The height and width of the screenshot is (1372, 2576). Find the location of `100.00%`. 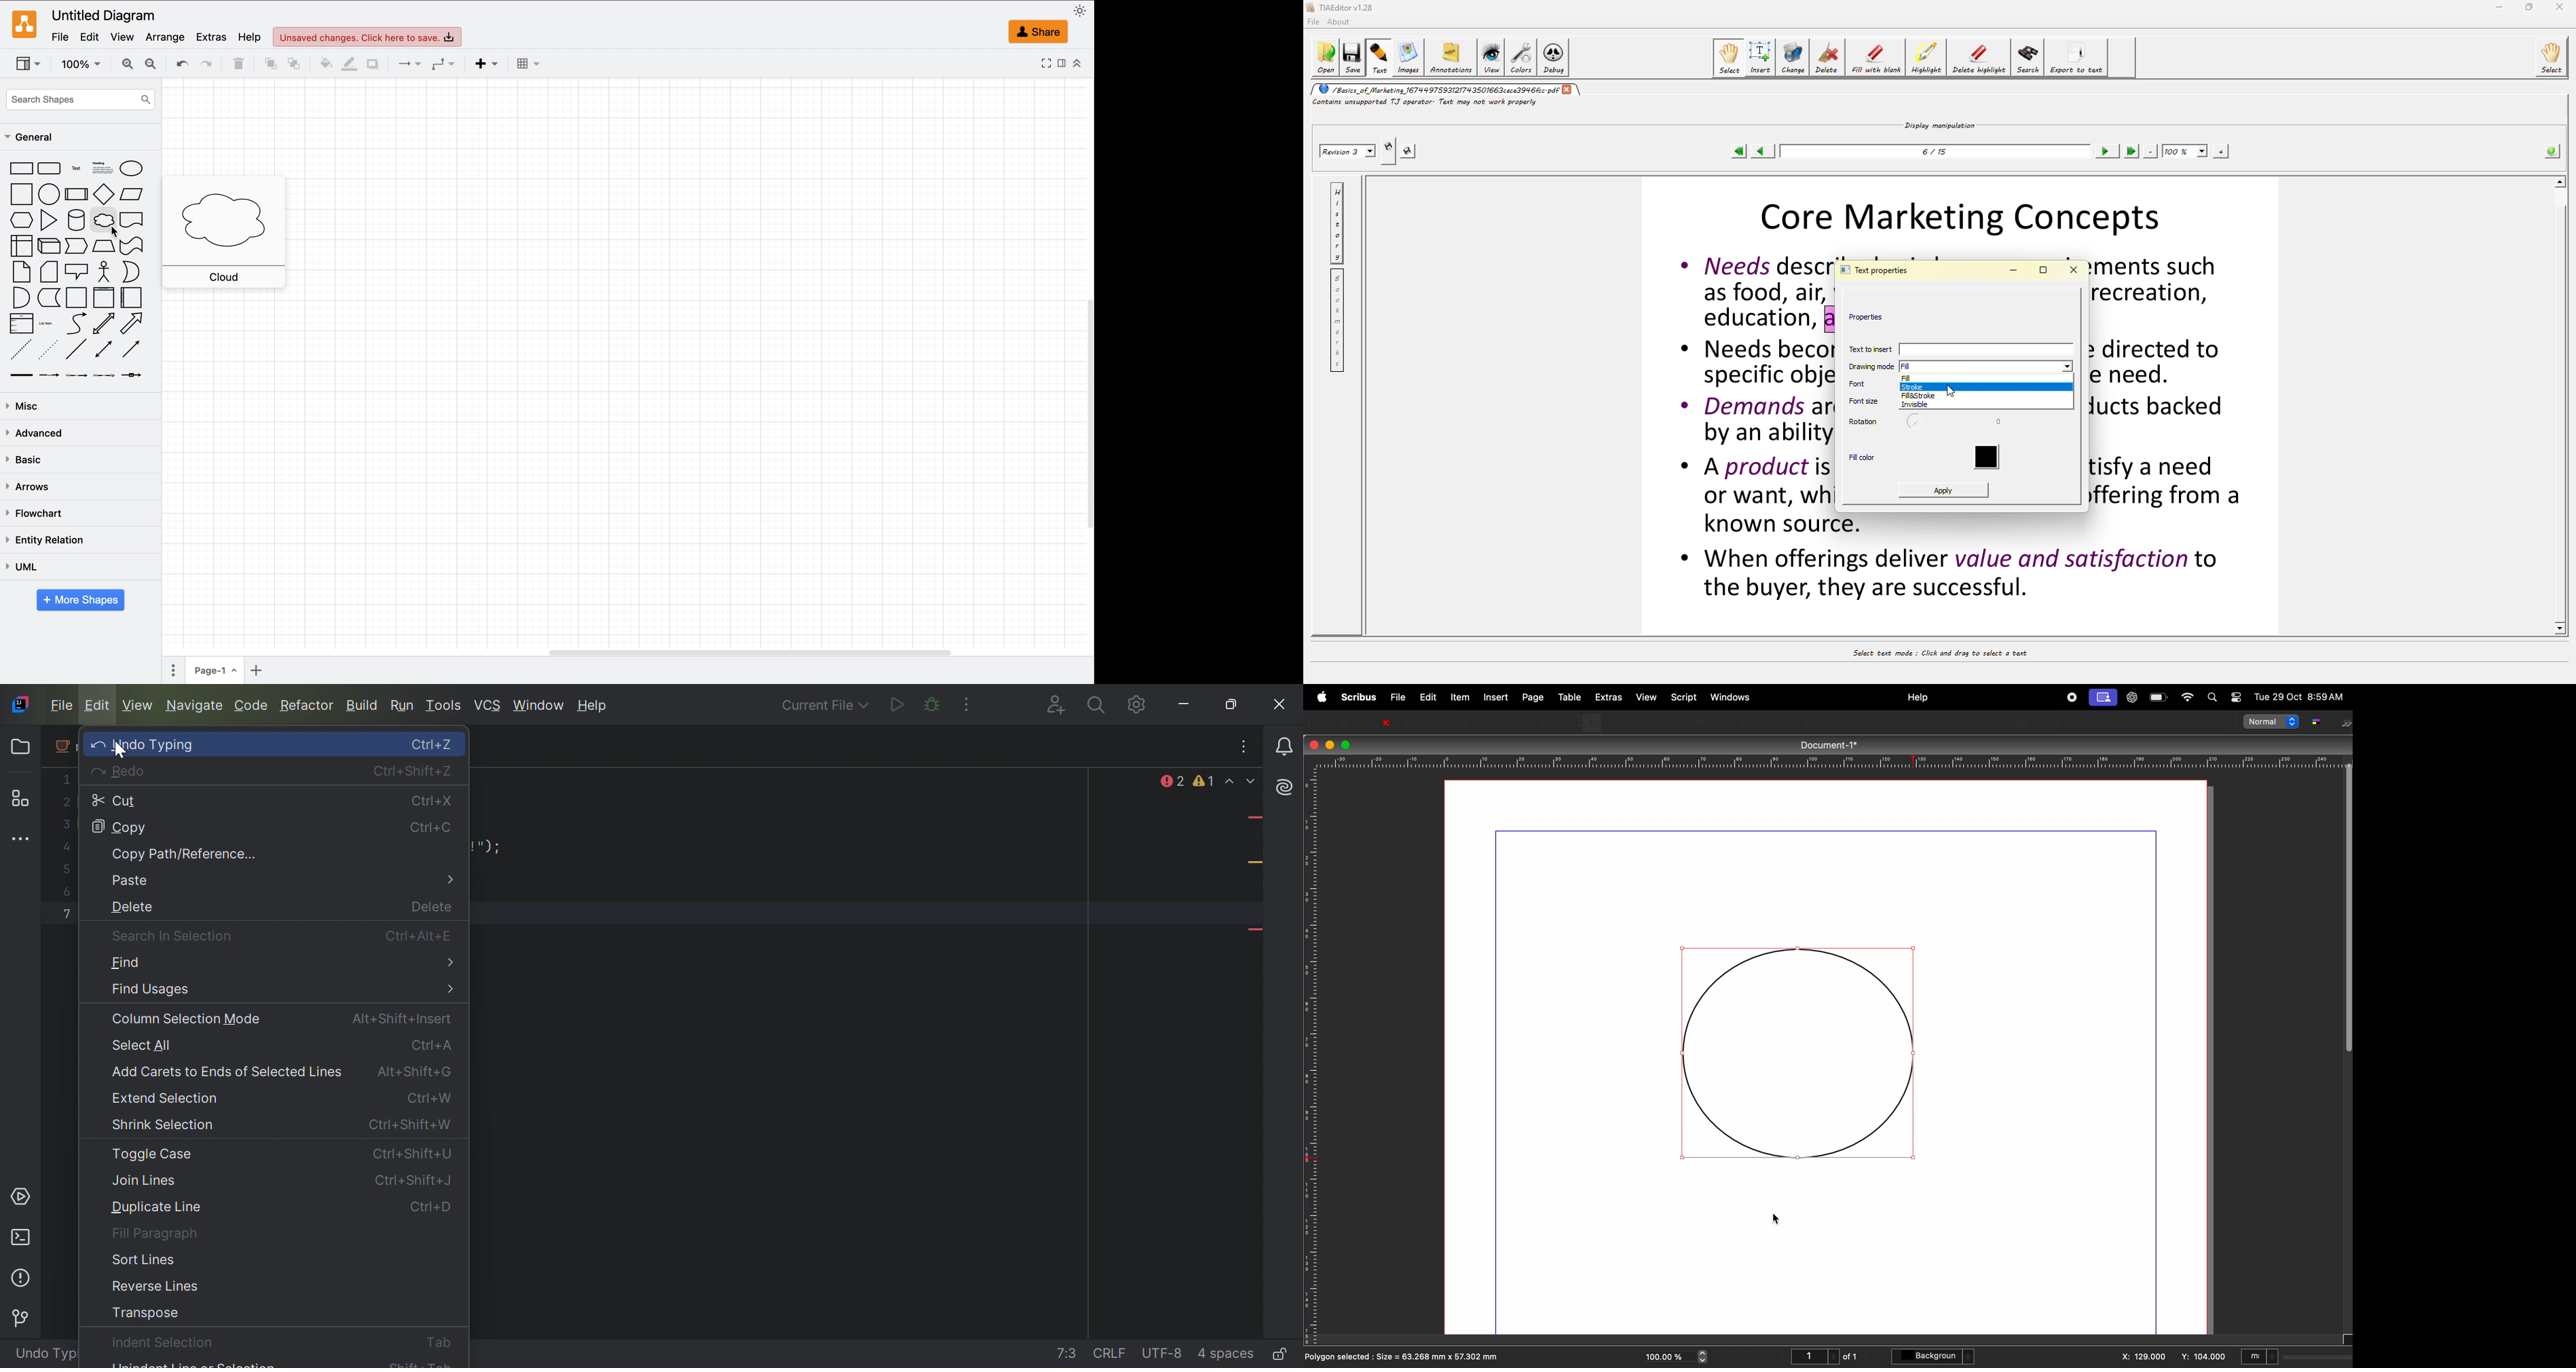

100.00% is located at coordinates (1662, 1354).